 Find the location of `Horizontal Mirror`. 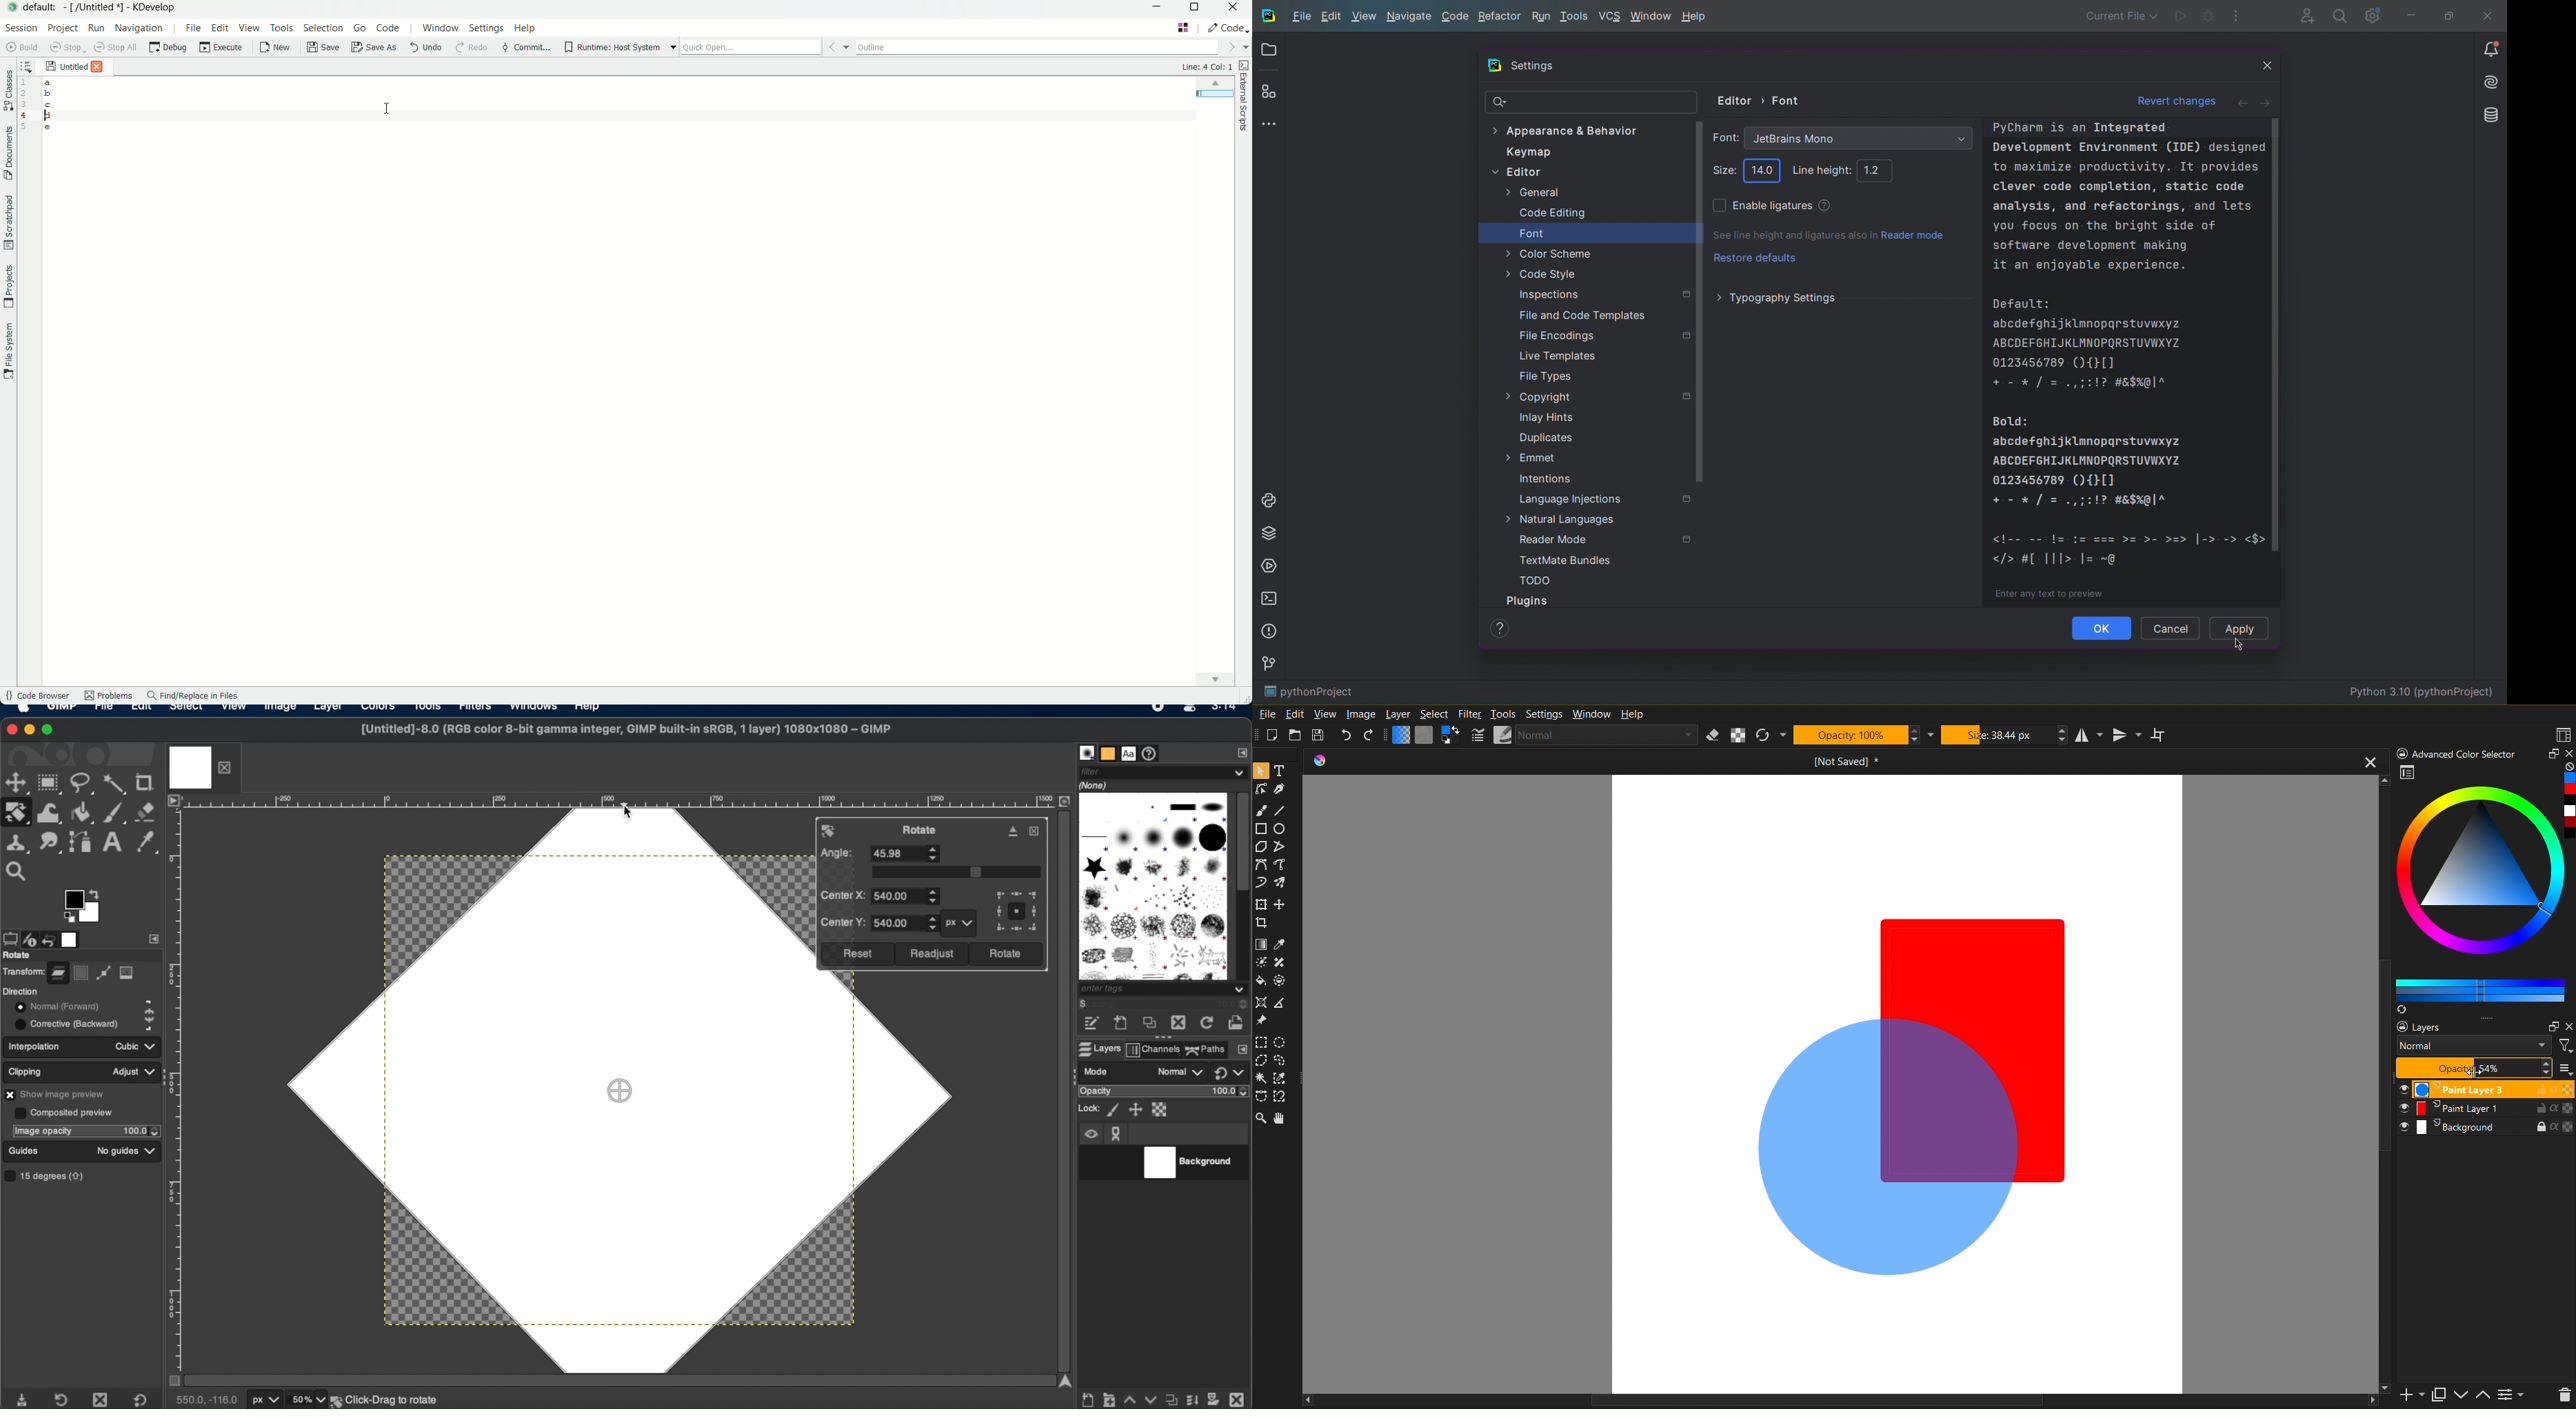

Horizontal Mirror is located at coordinates (2093, 734).